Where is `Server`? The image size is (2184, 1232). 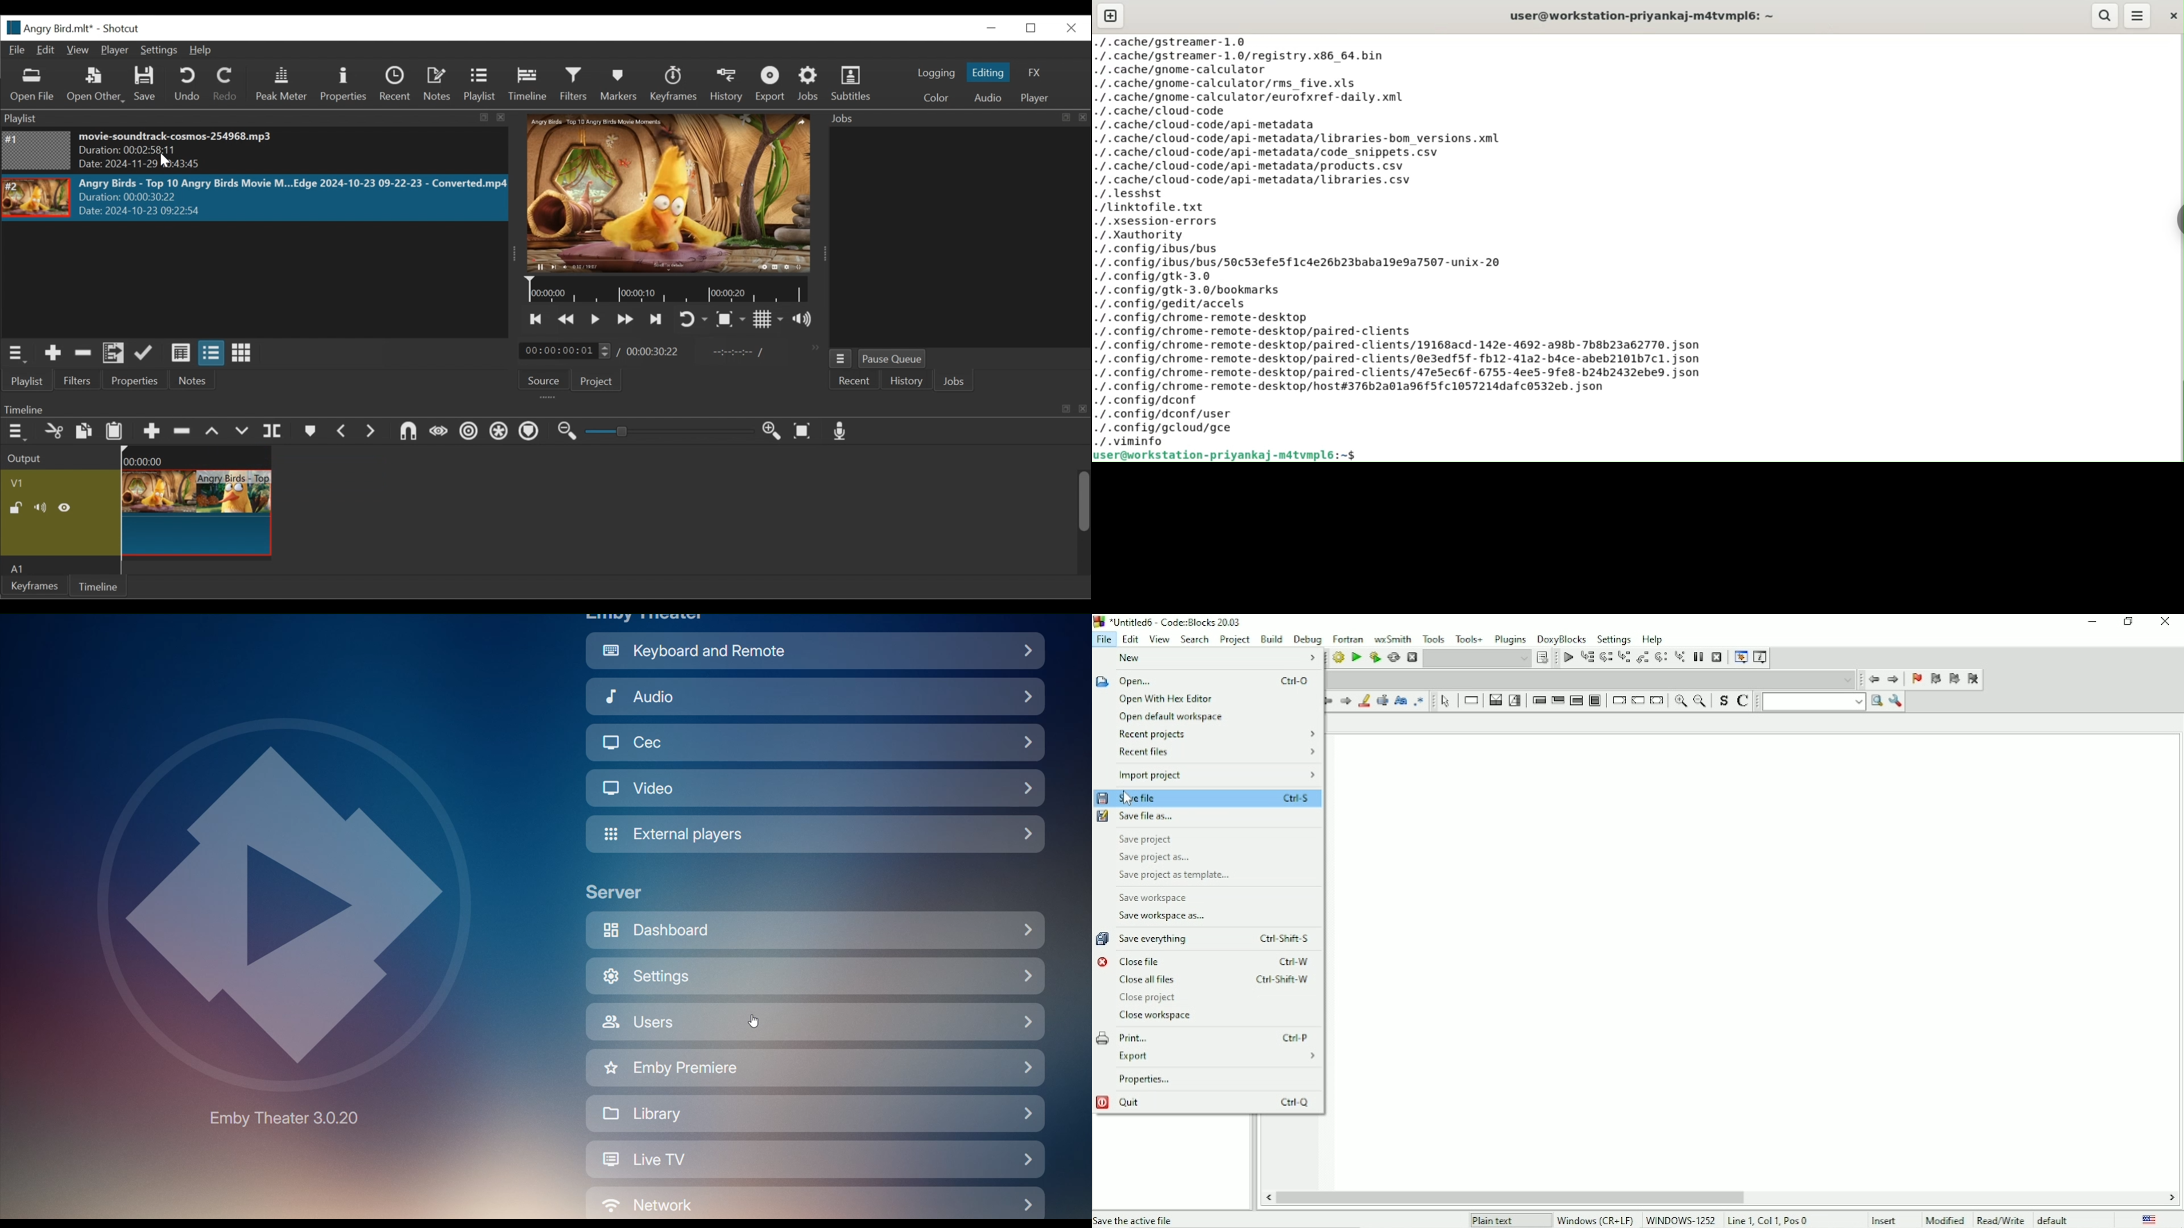
Server is located at coordinates (616, 892).